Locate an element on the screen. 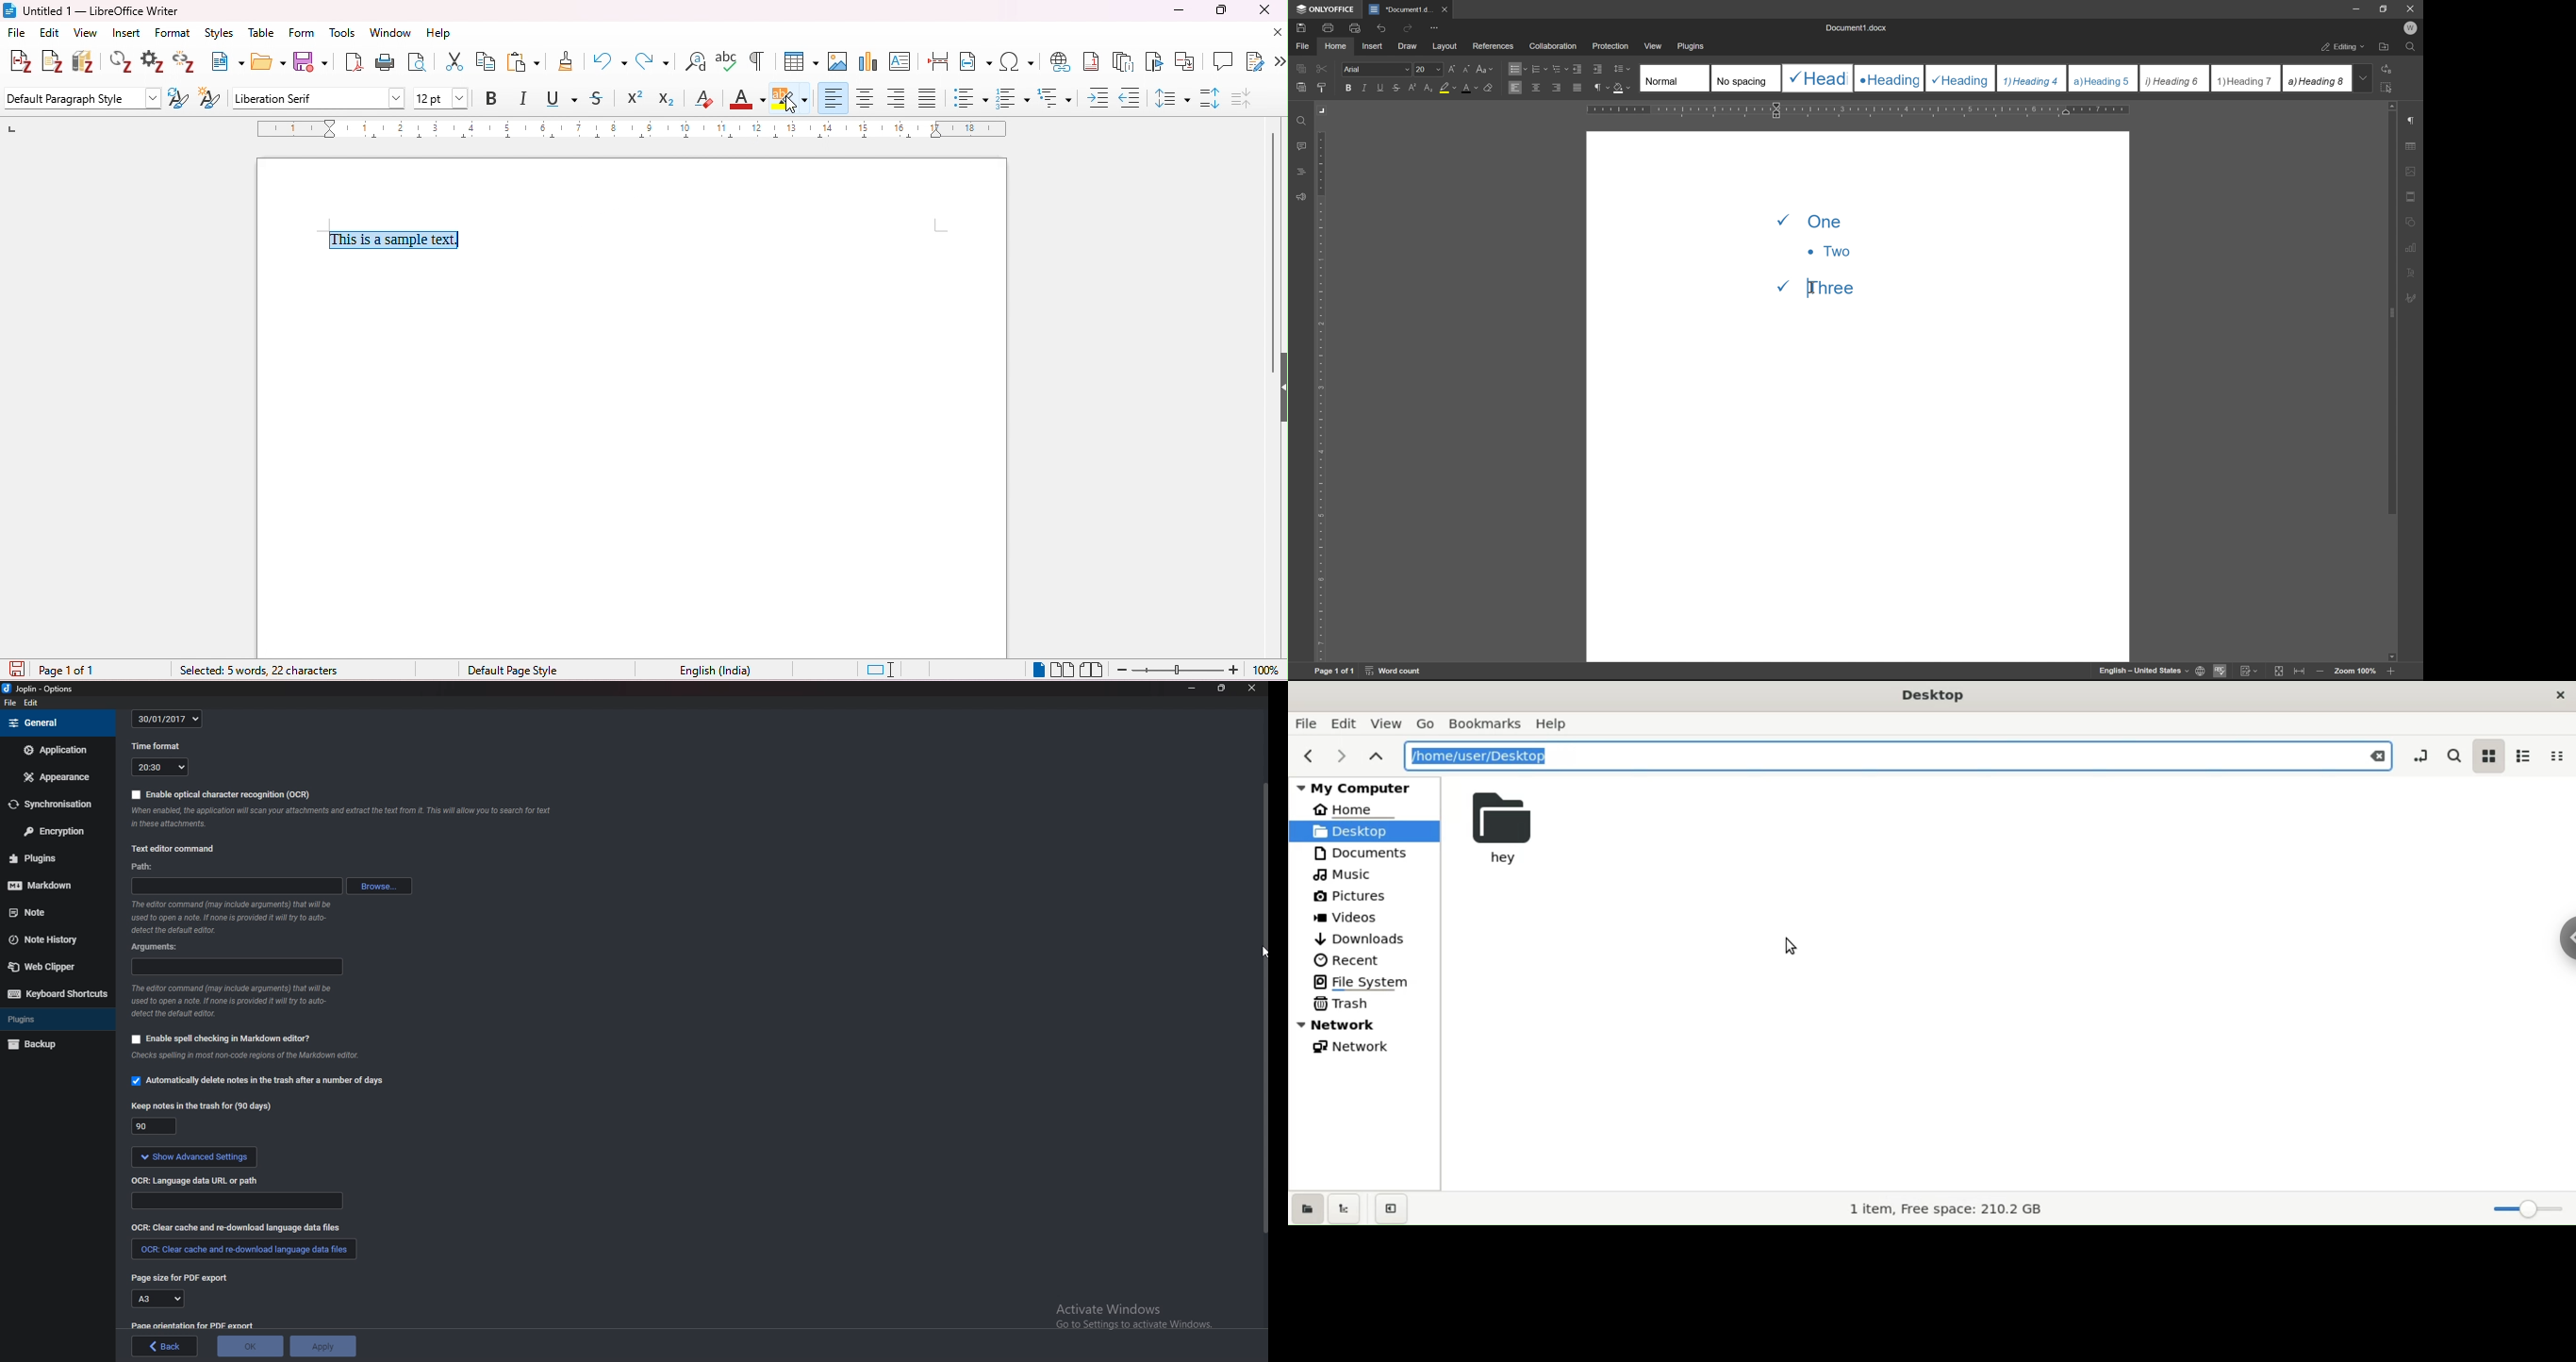  open file location is located at coordinates (2385, 48).